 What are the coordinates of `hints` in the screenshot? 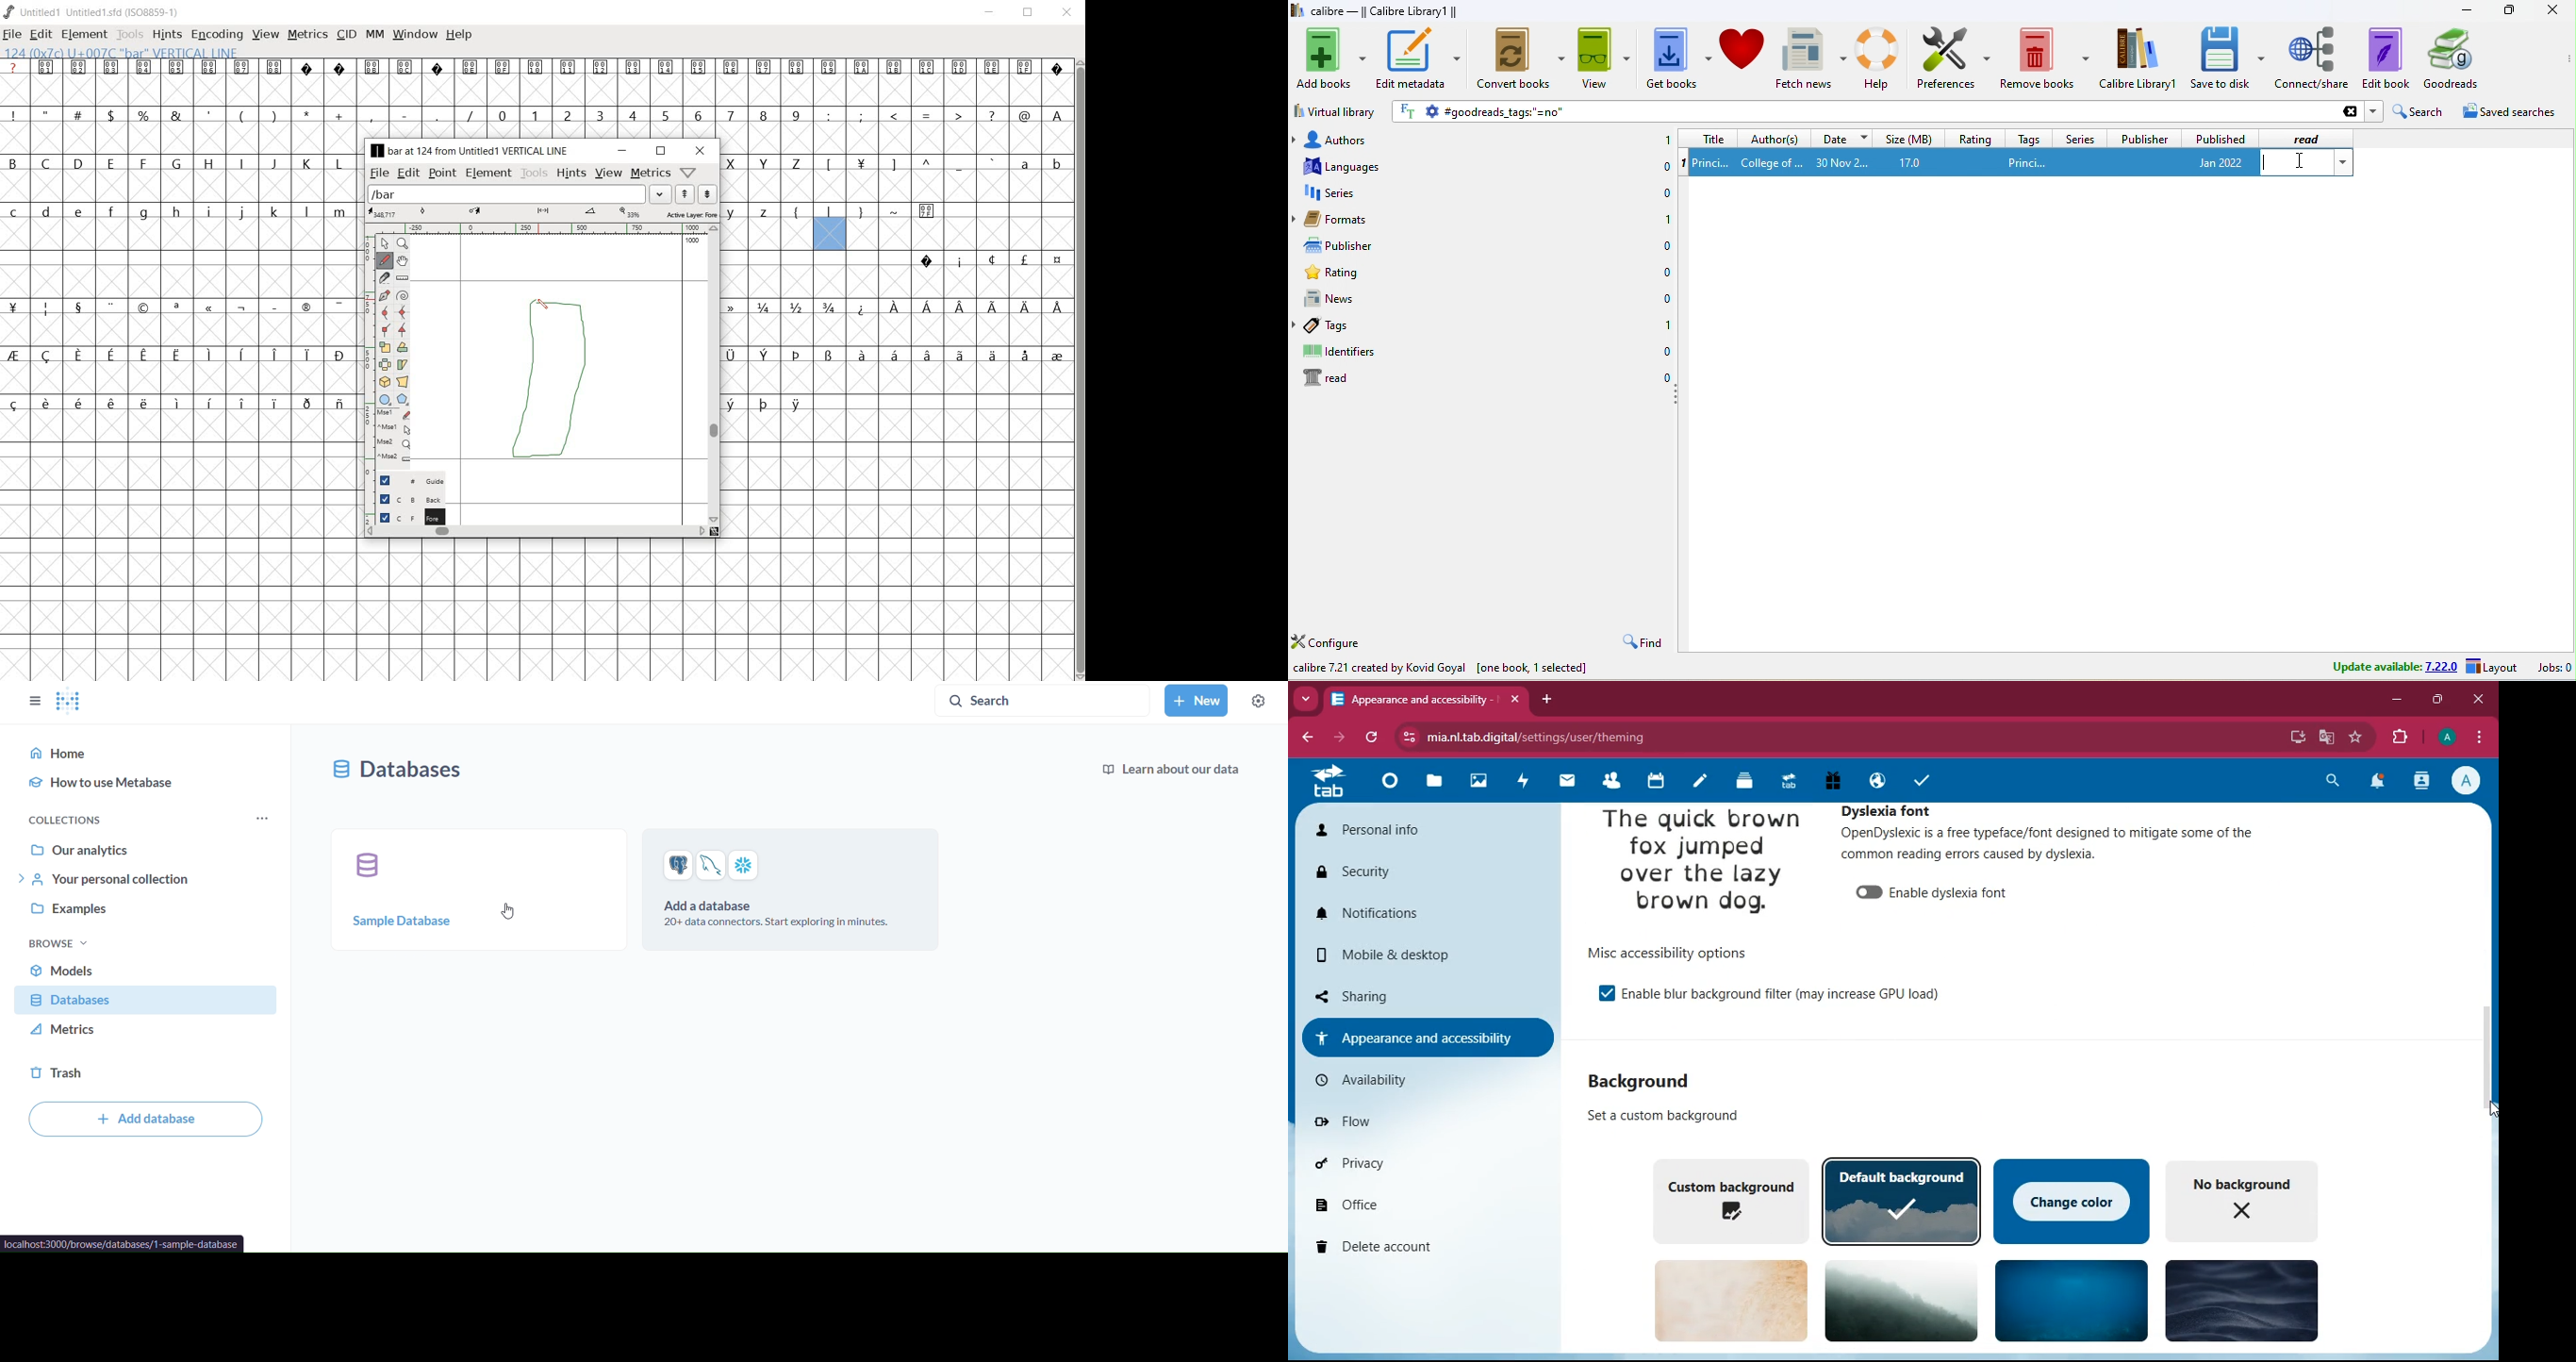 It's located at (167, 35).